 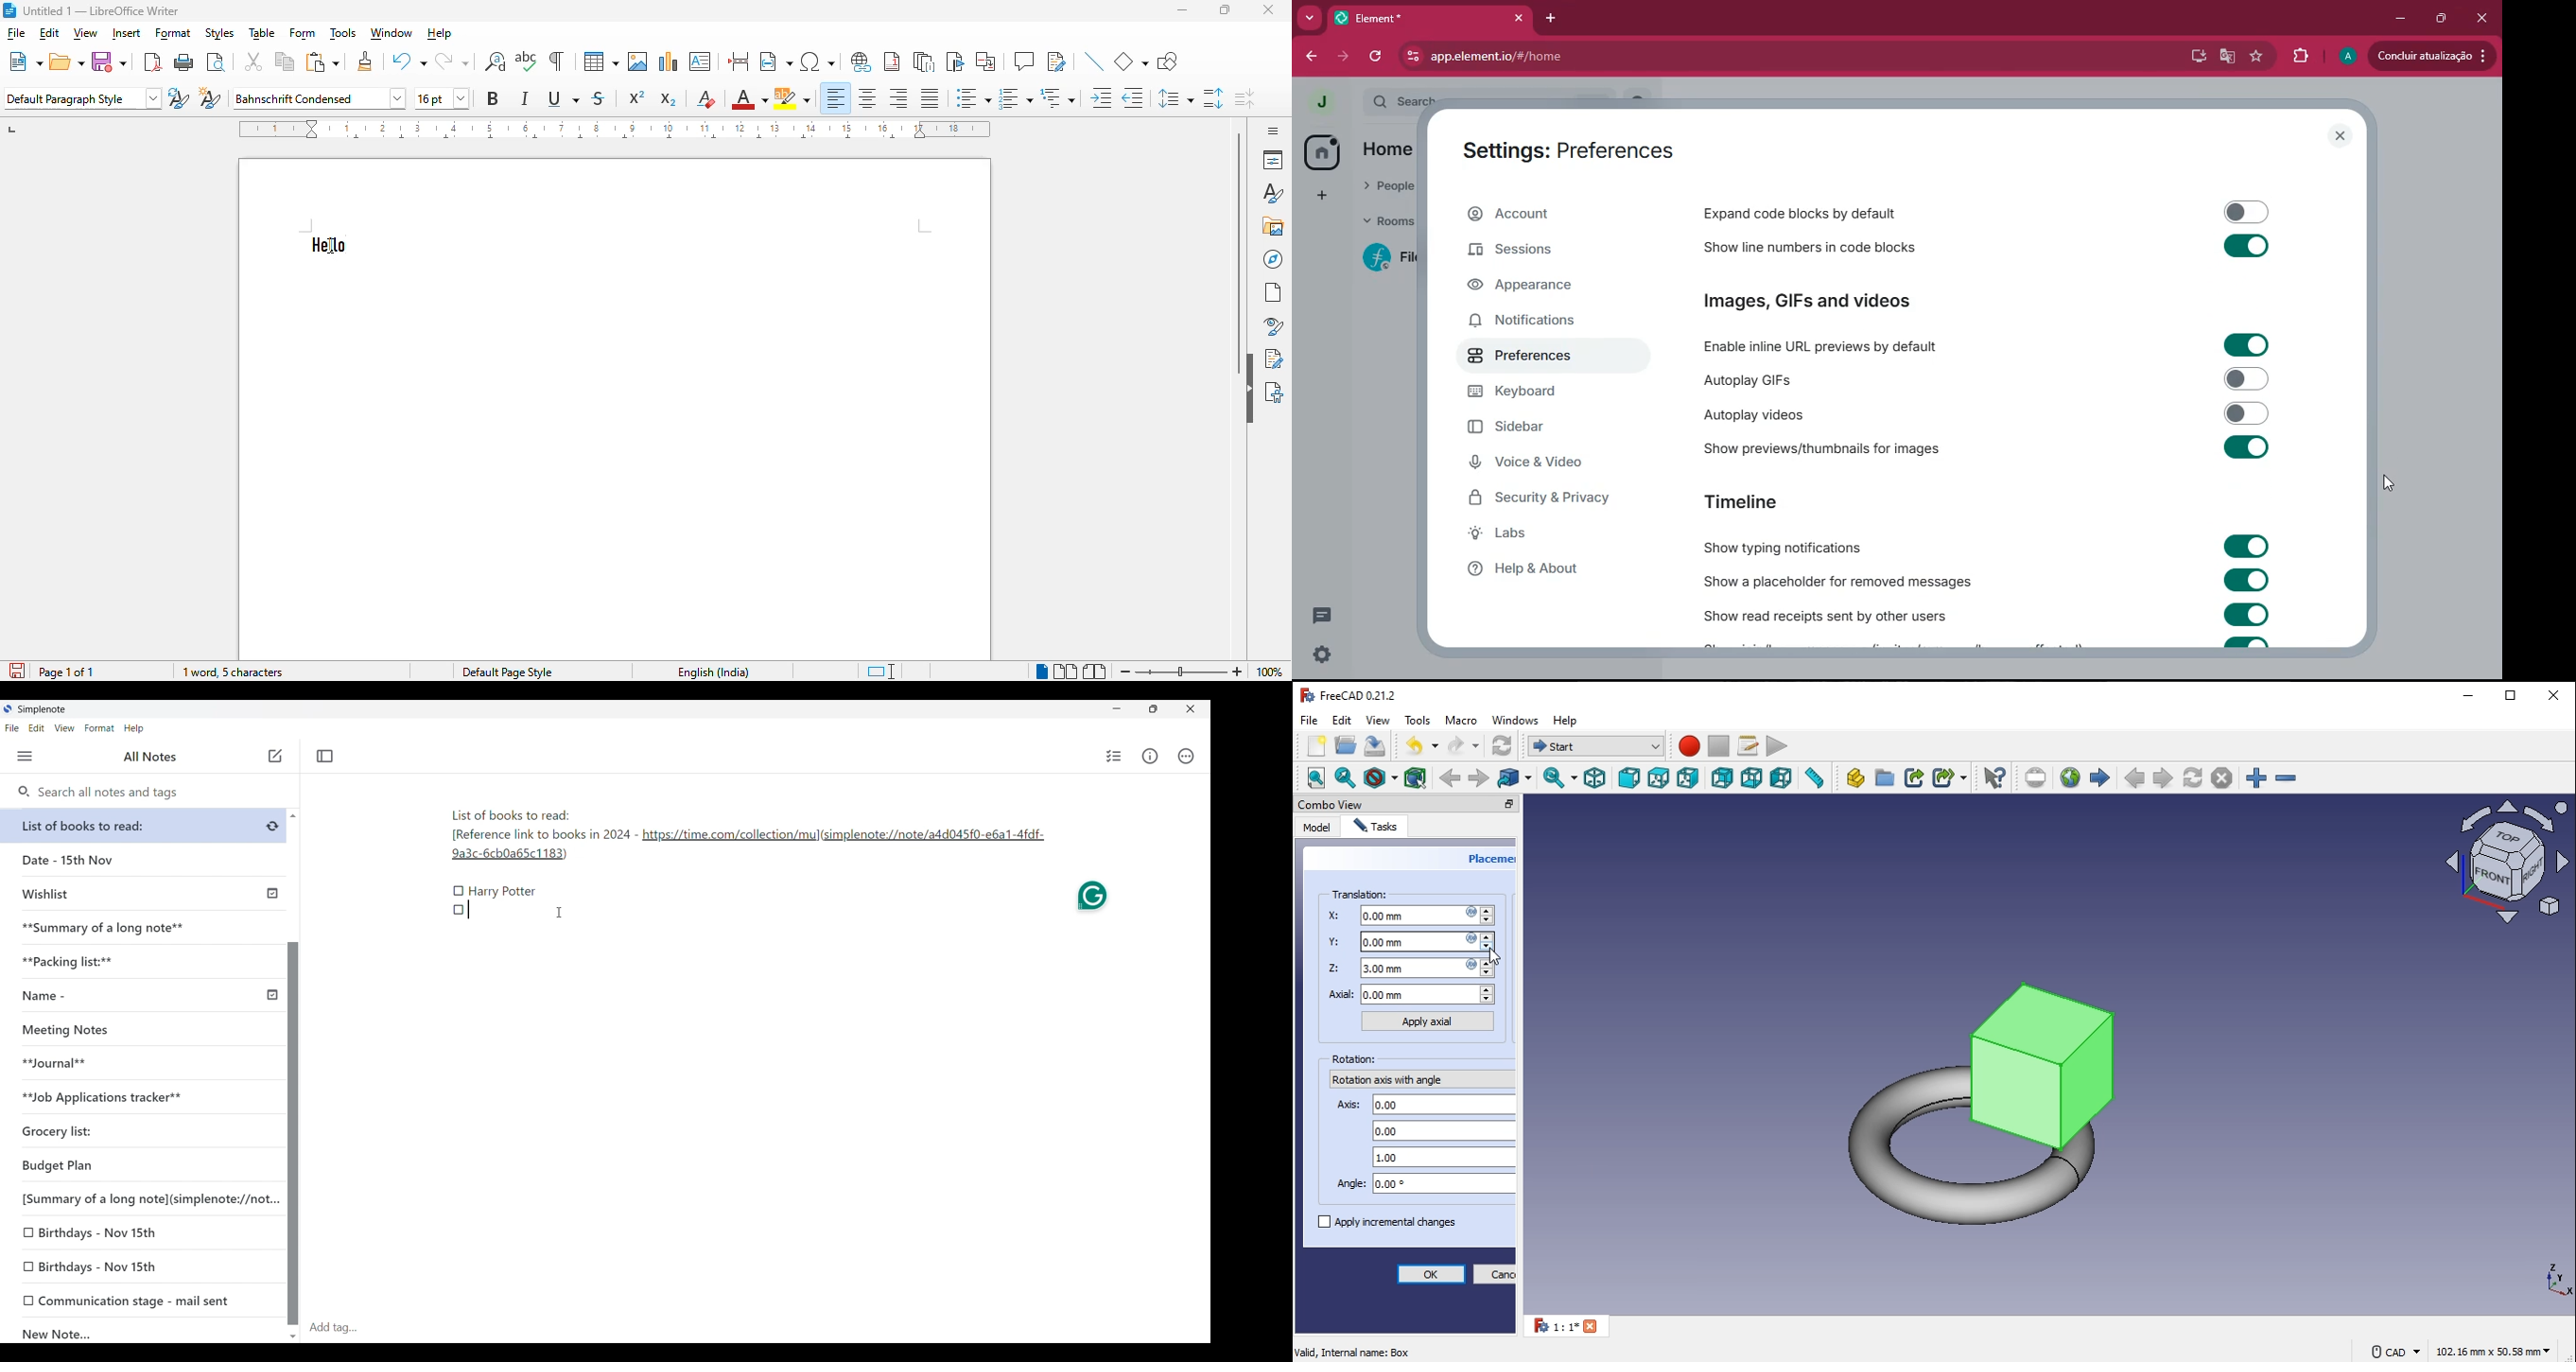 What do you see at coordinates (146, 892) in the screenshot?
I see `Wishlist` at bounding box center [146, 892].